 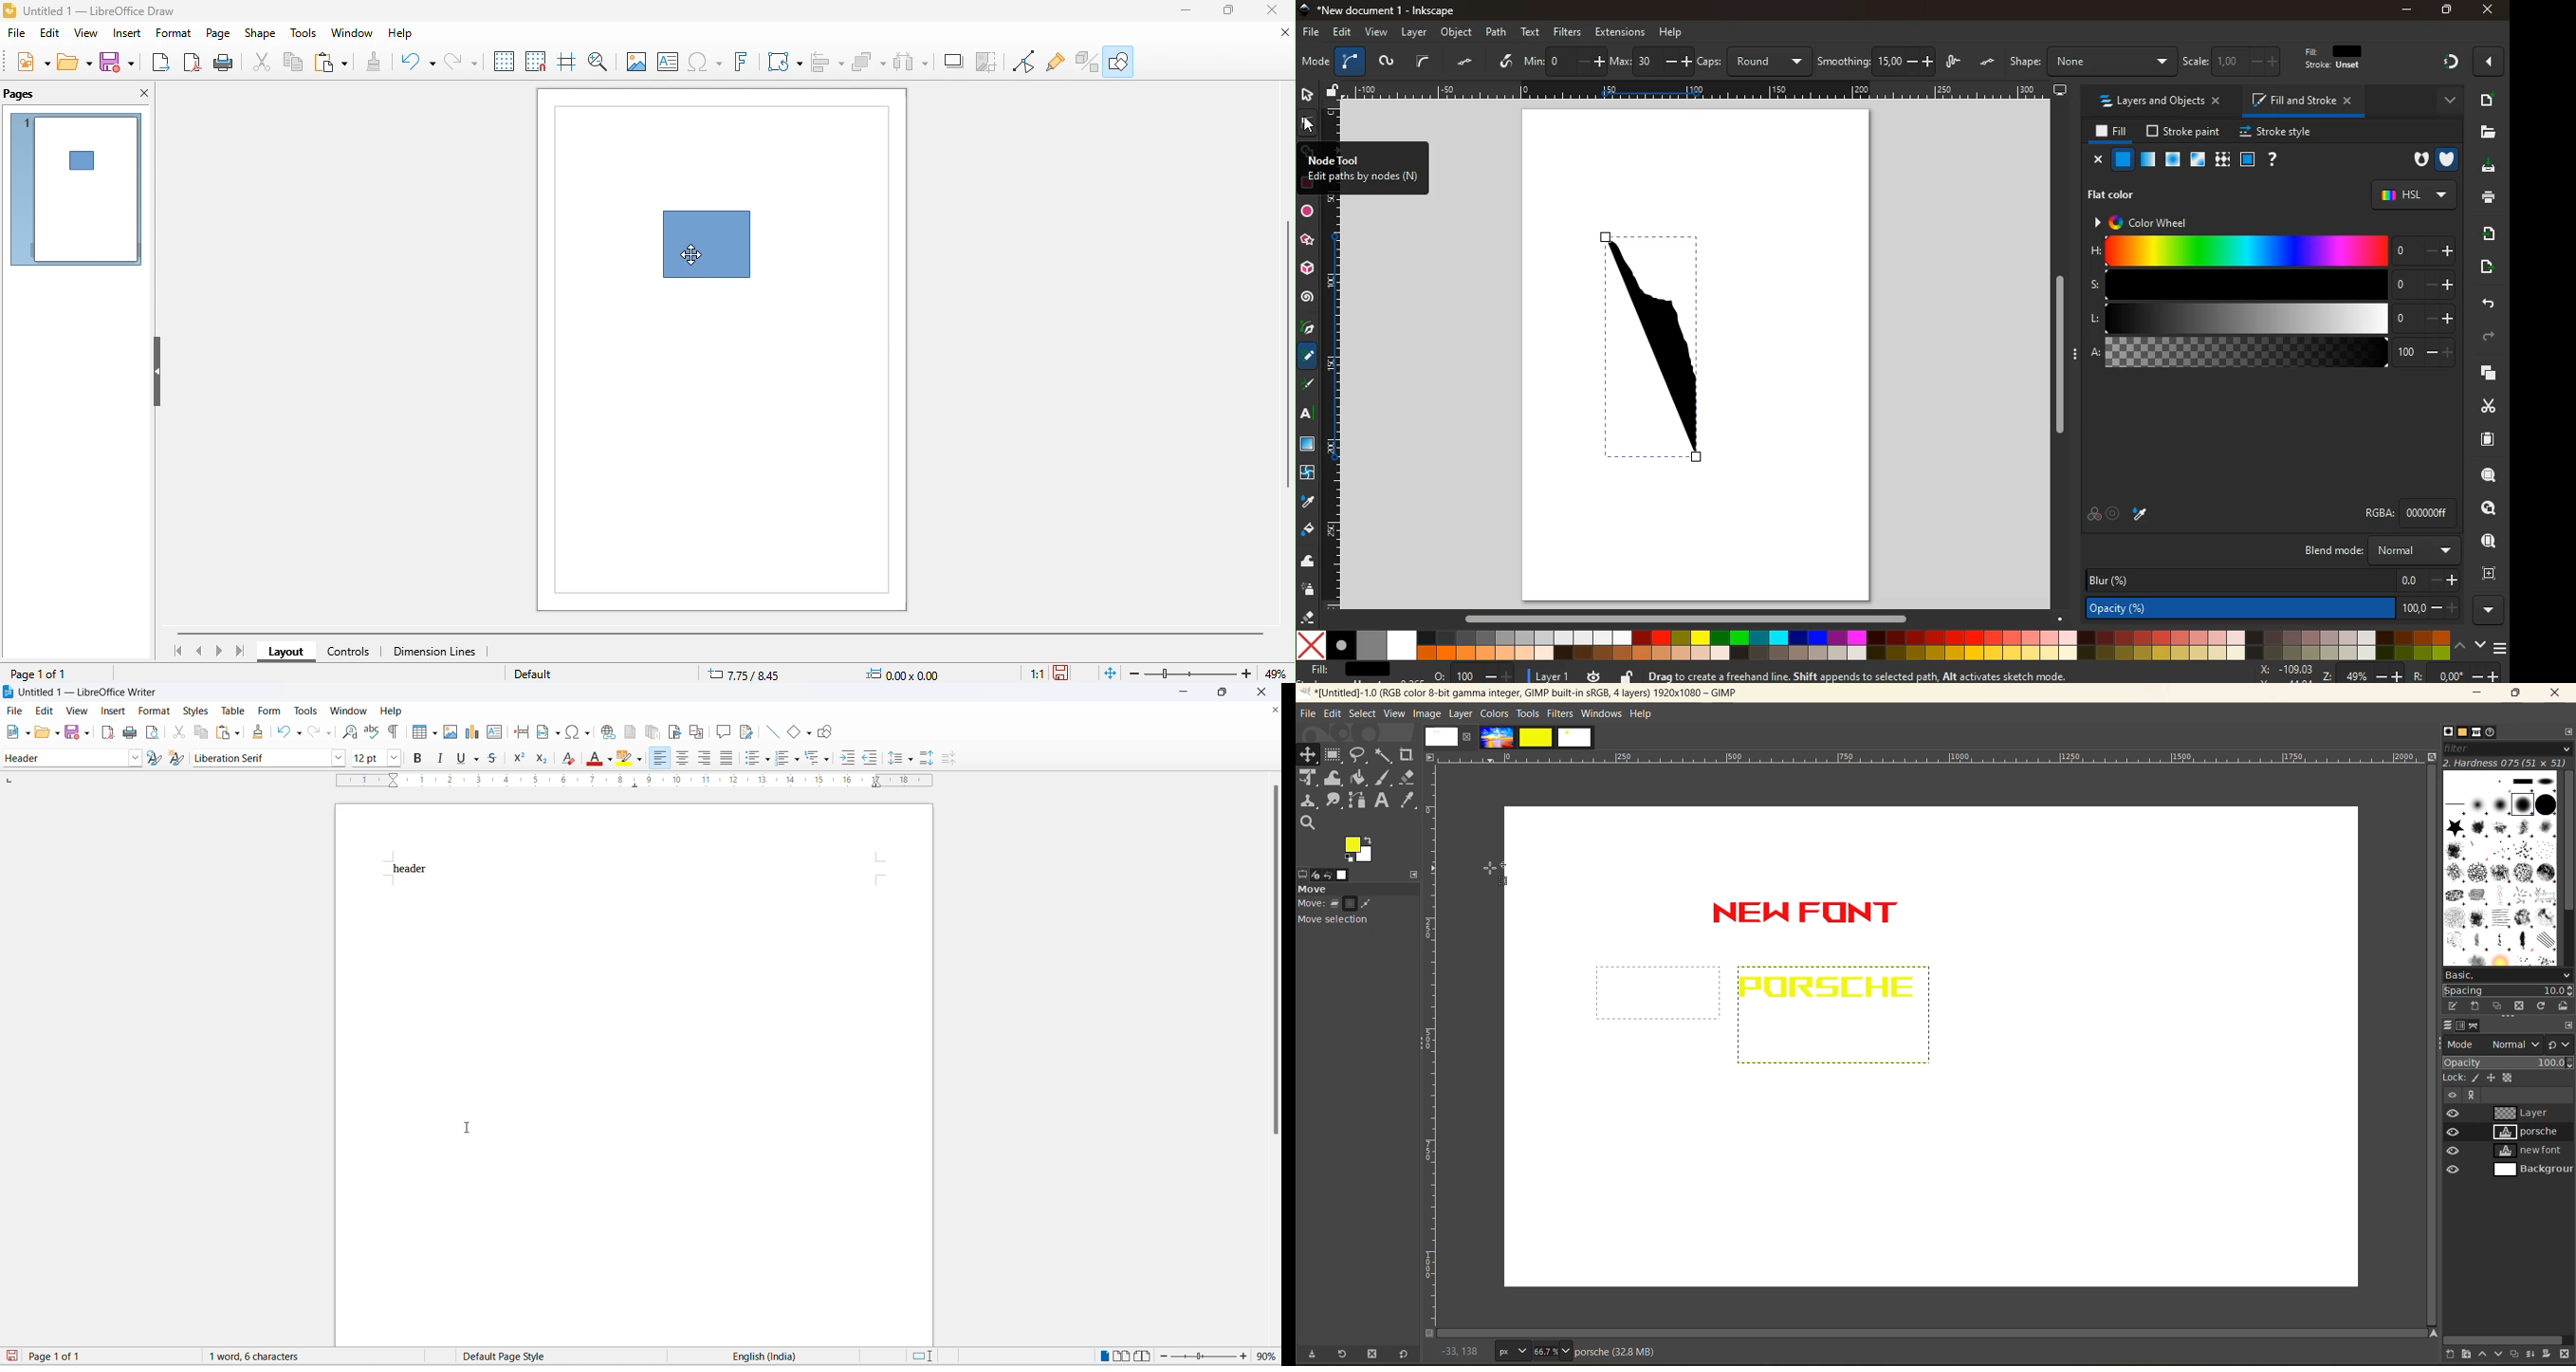 What do you see at coordinates (1359, 756) in the screenshot?
I see `free select tool` at bounding box center [1359, 756].